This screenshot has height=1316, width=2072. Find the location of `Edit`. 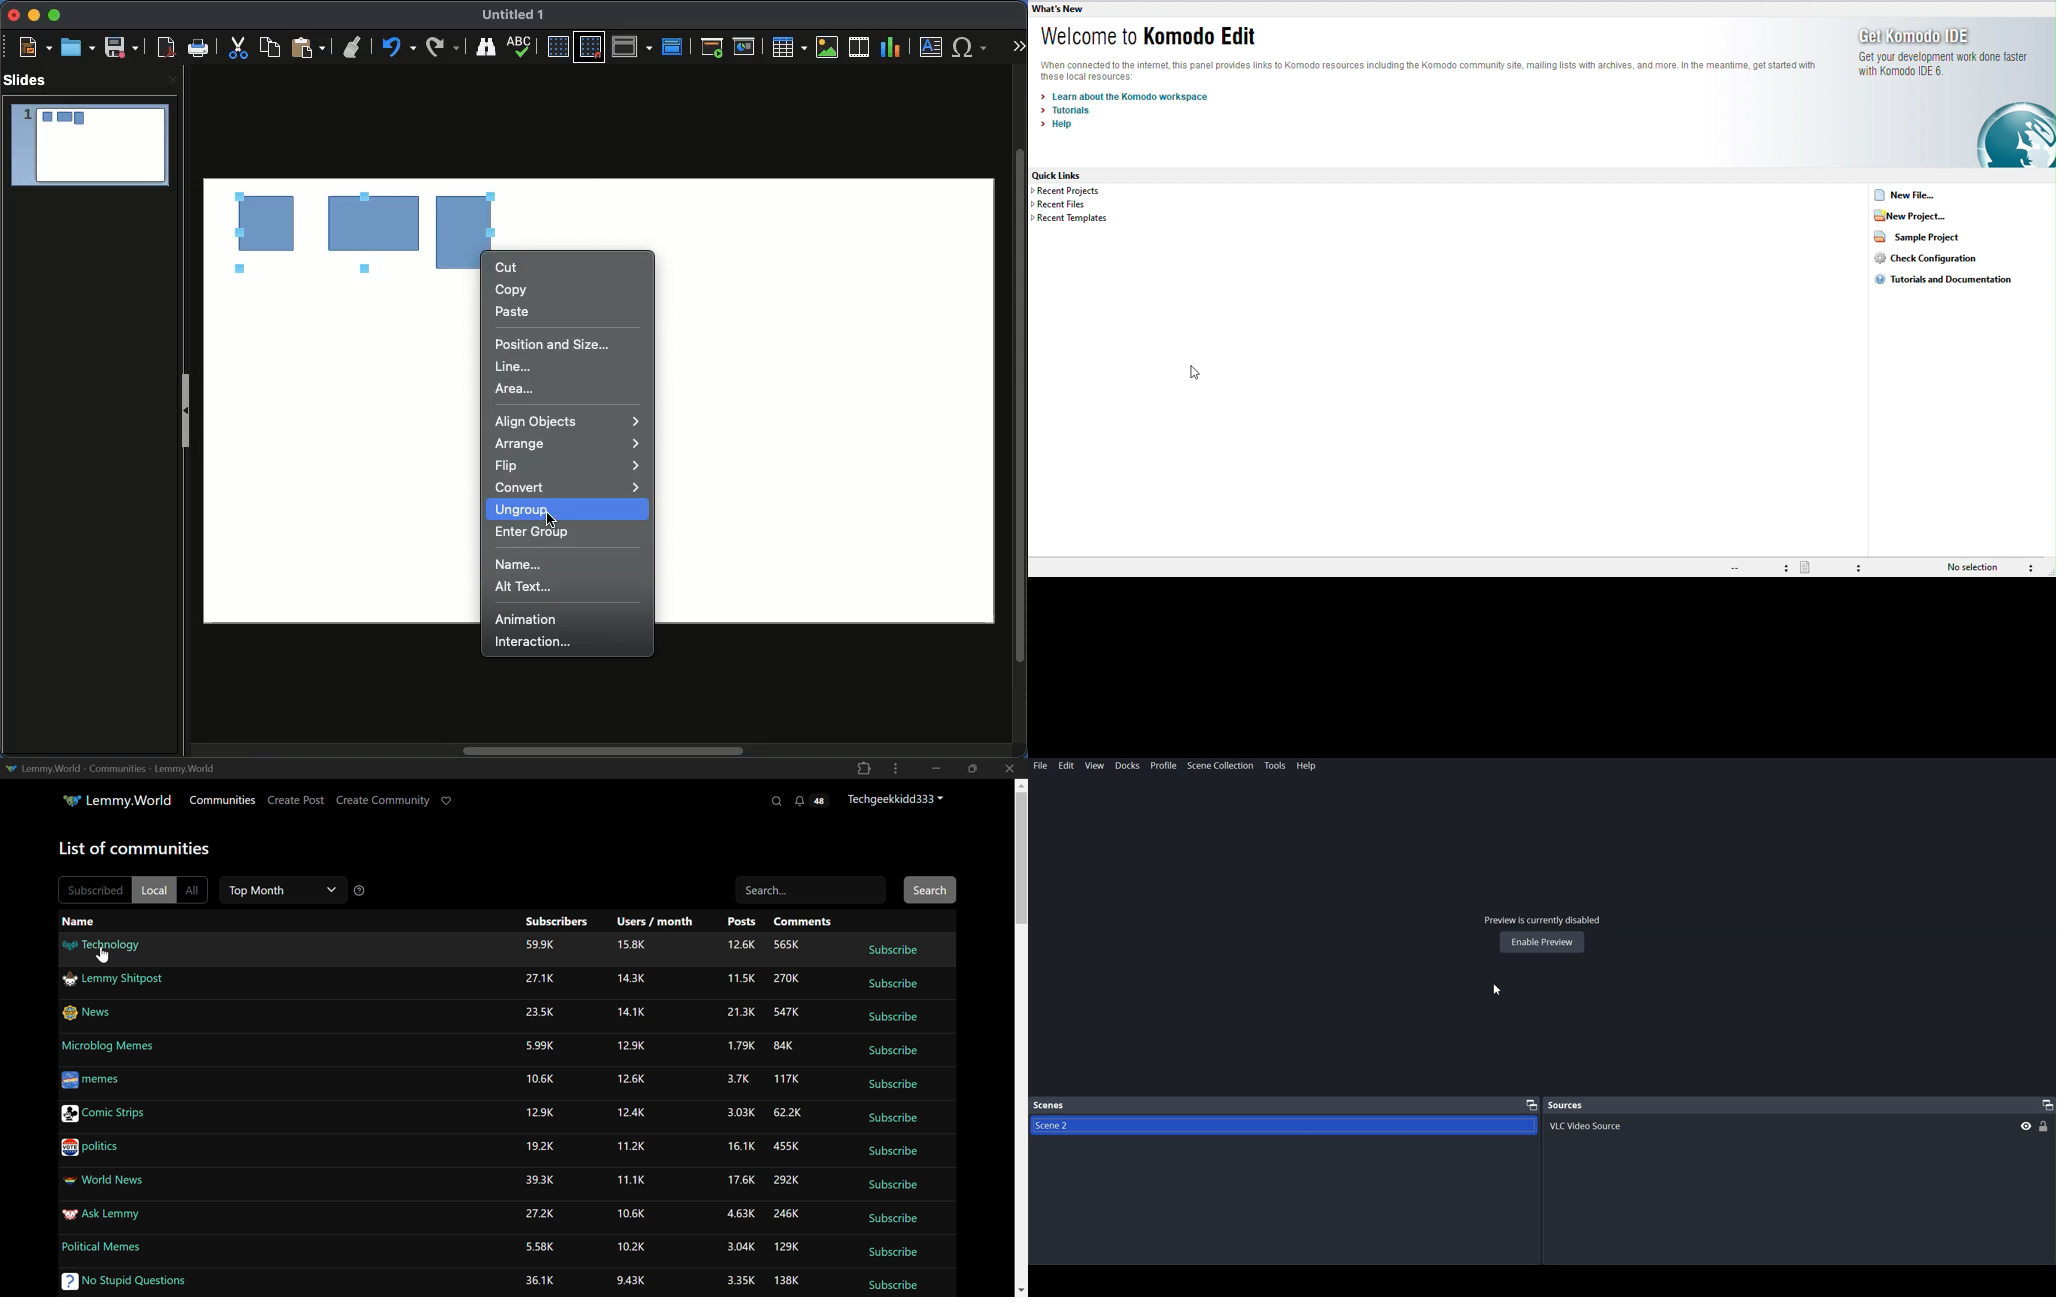

Edit is located at coordinates (1065, 766).